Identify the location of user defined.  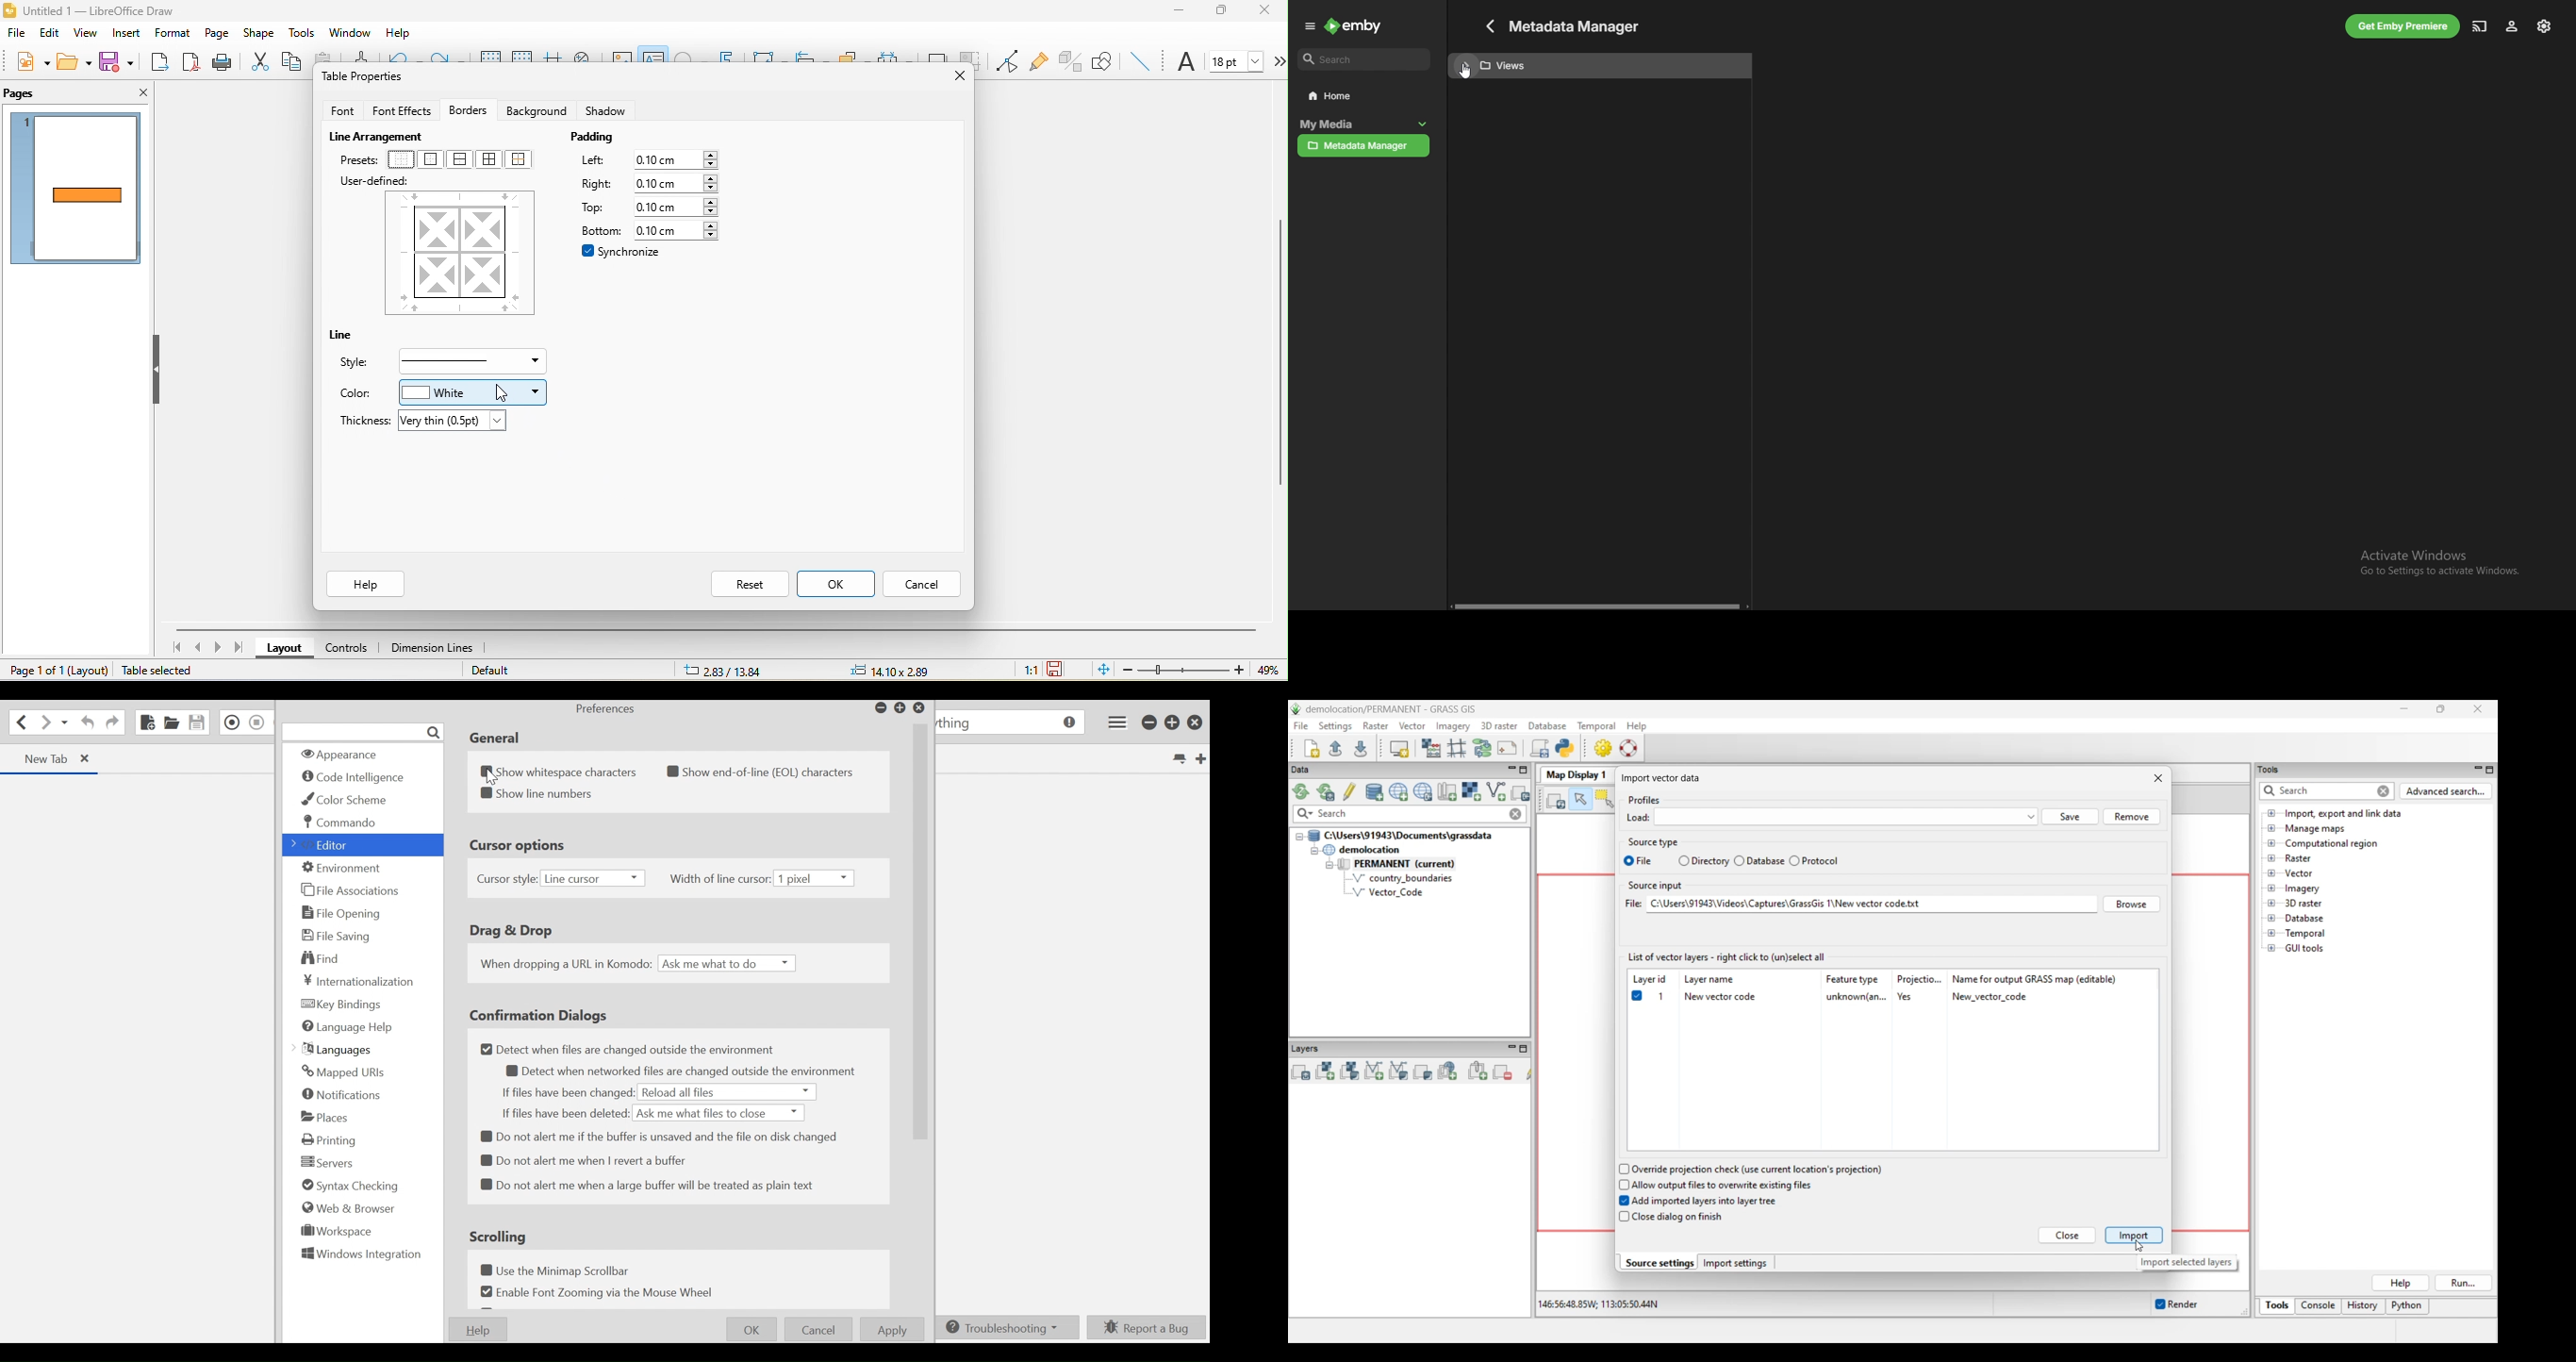
(375, 182).